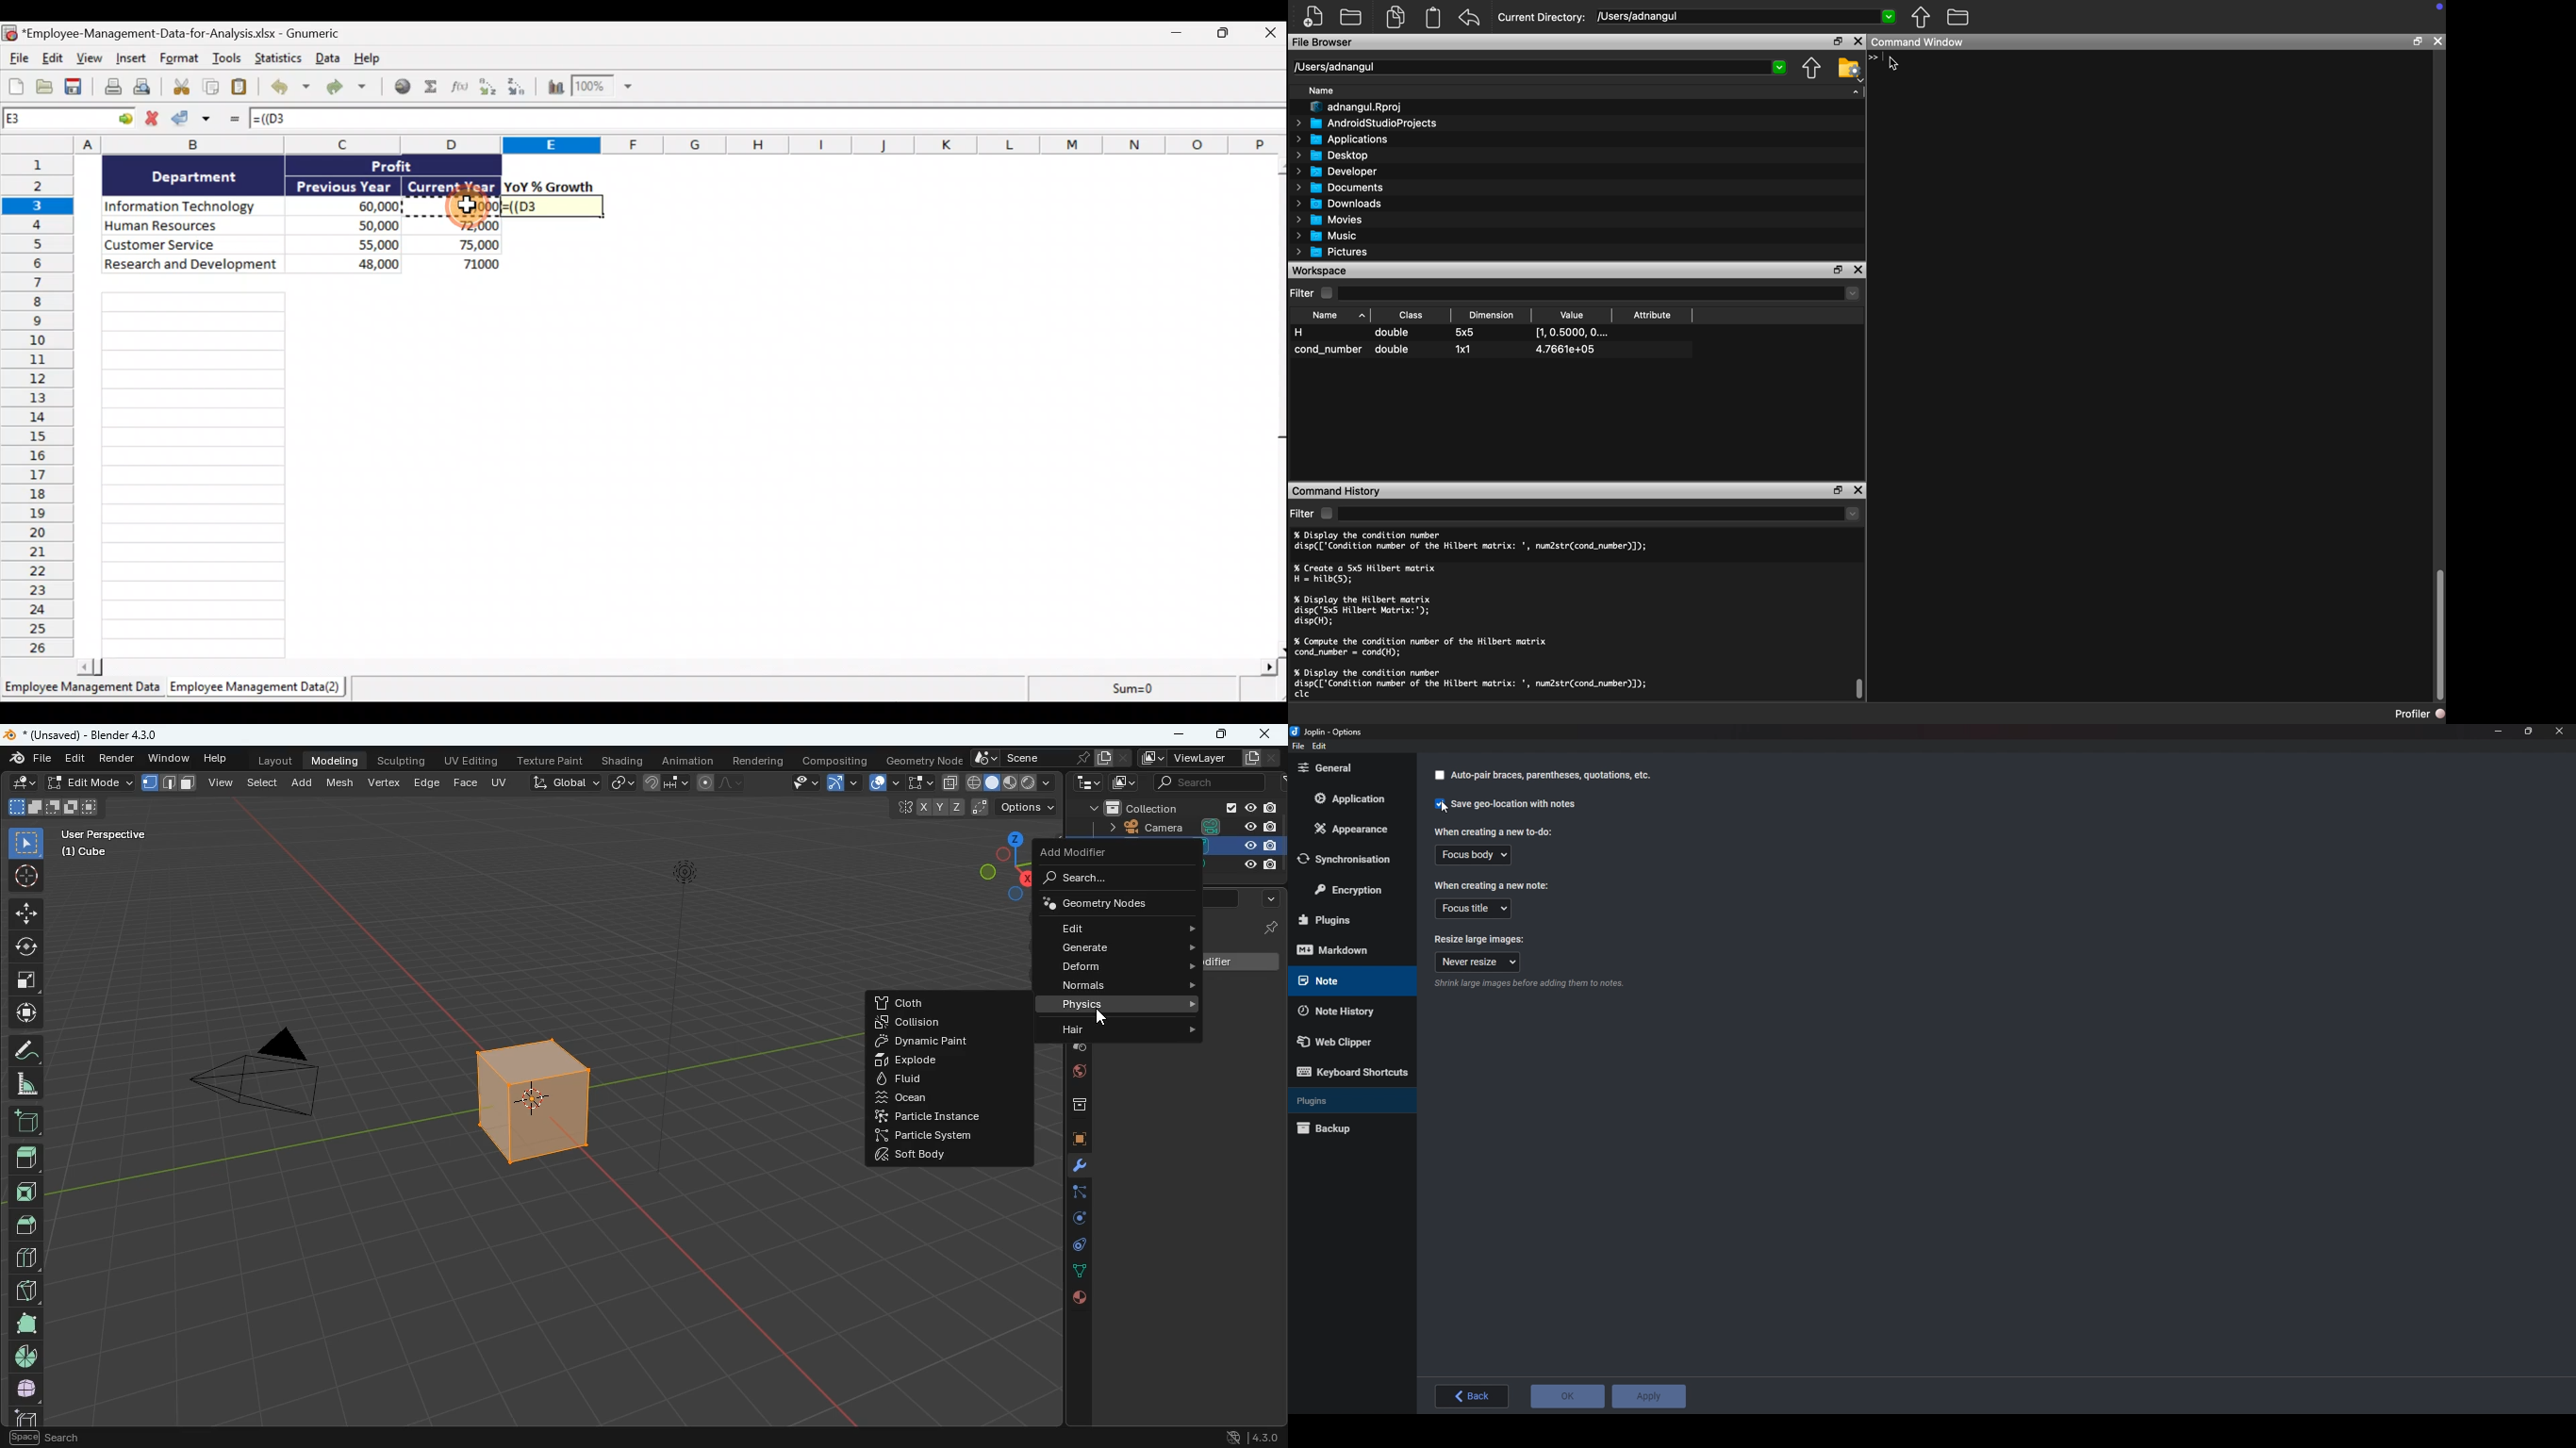 The image size is (2576, 1456). I want to click on When creating a new note, so click(1493, 886).